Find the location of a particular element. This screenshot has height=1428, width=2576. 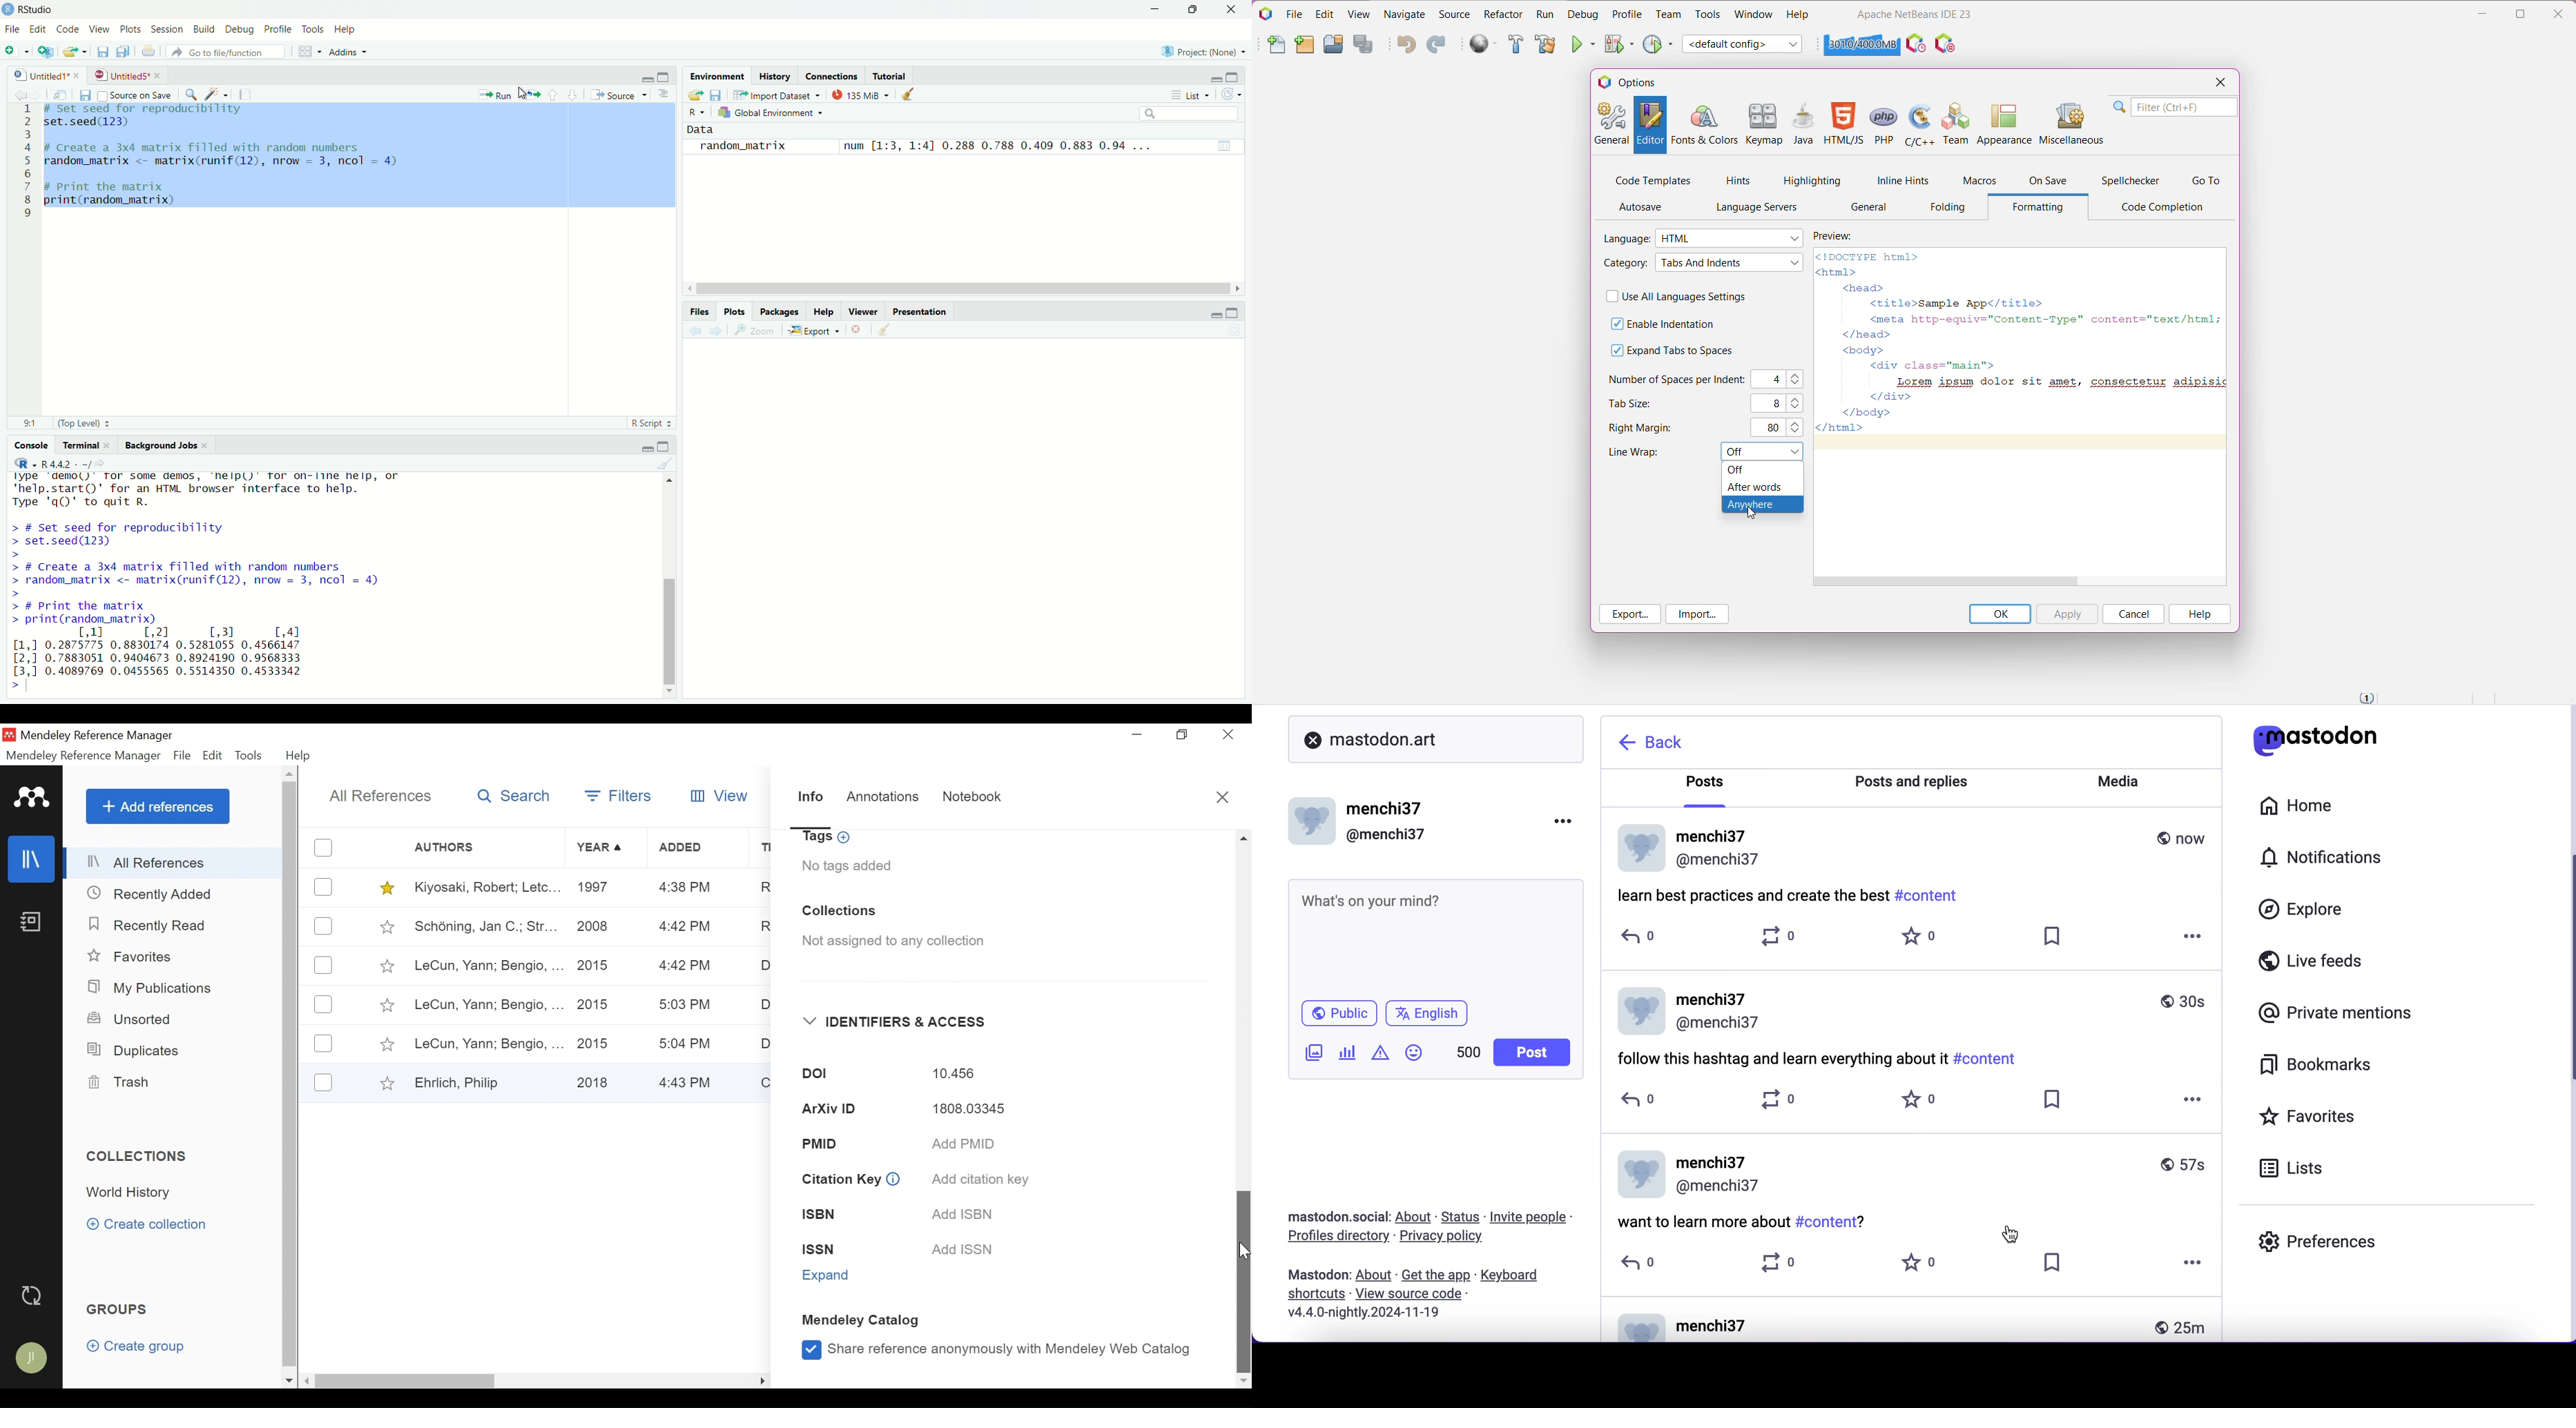

options is located at coordinates (663, 96).